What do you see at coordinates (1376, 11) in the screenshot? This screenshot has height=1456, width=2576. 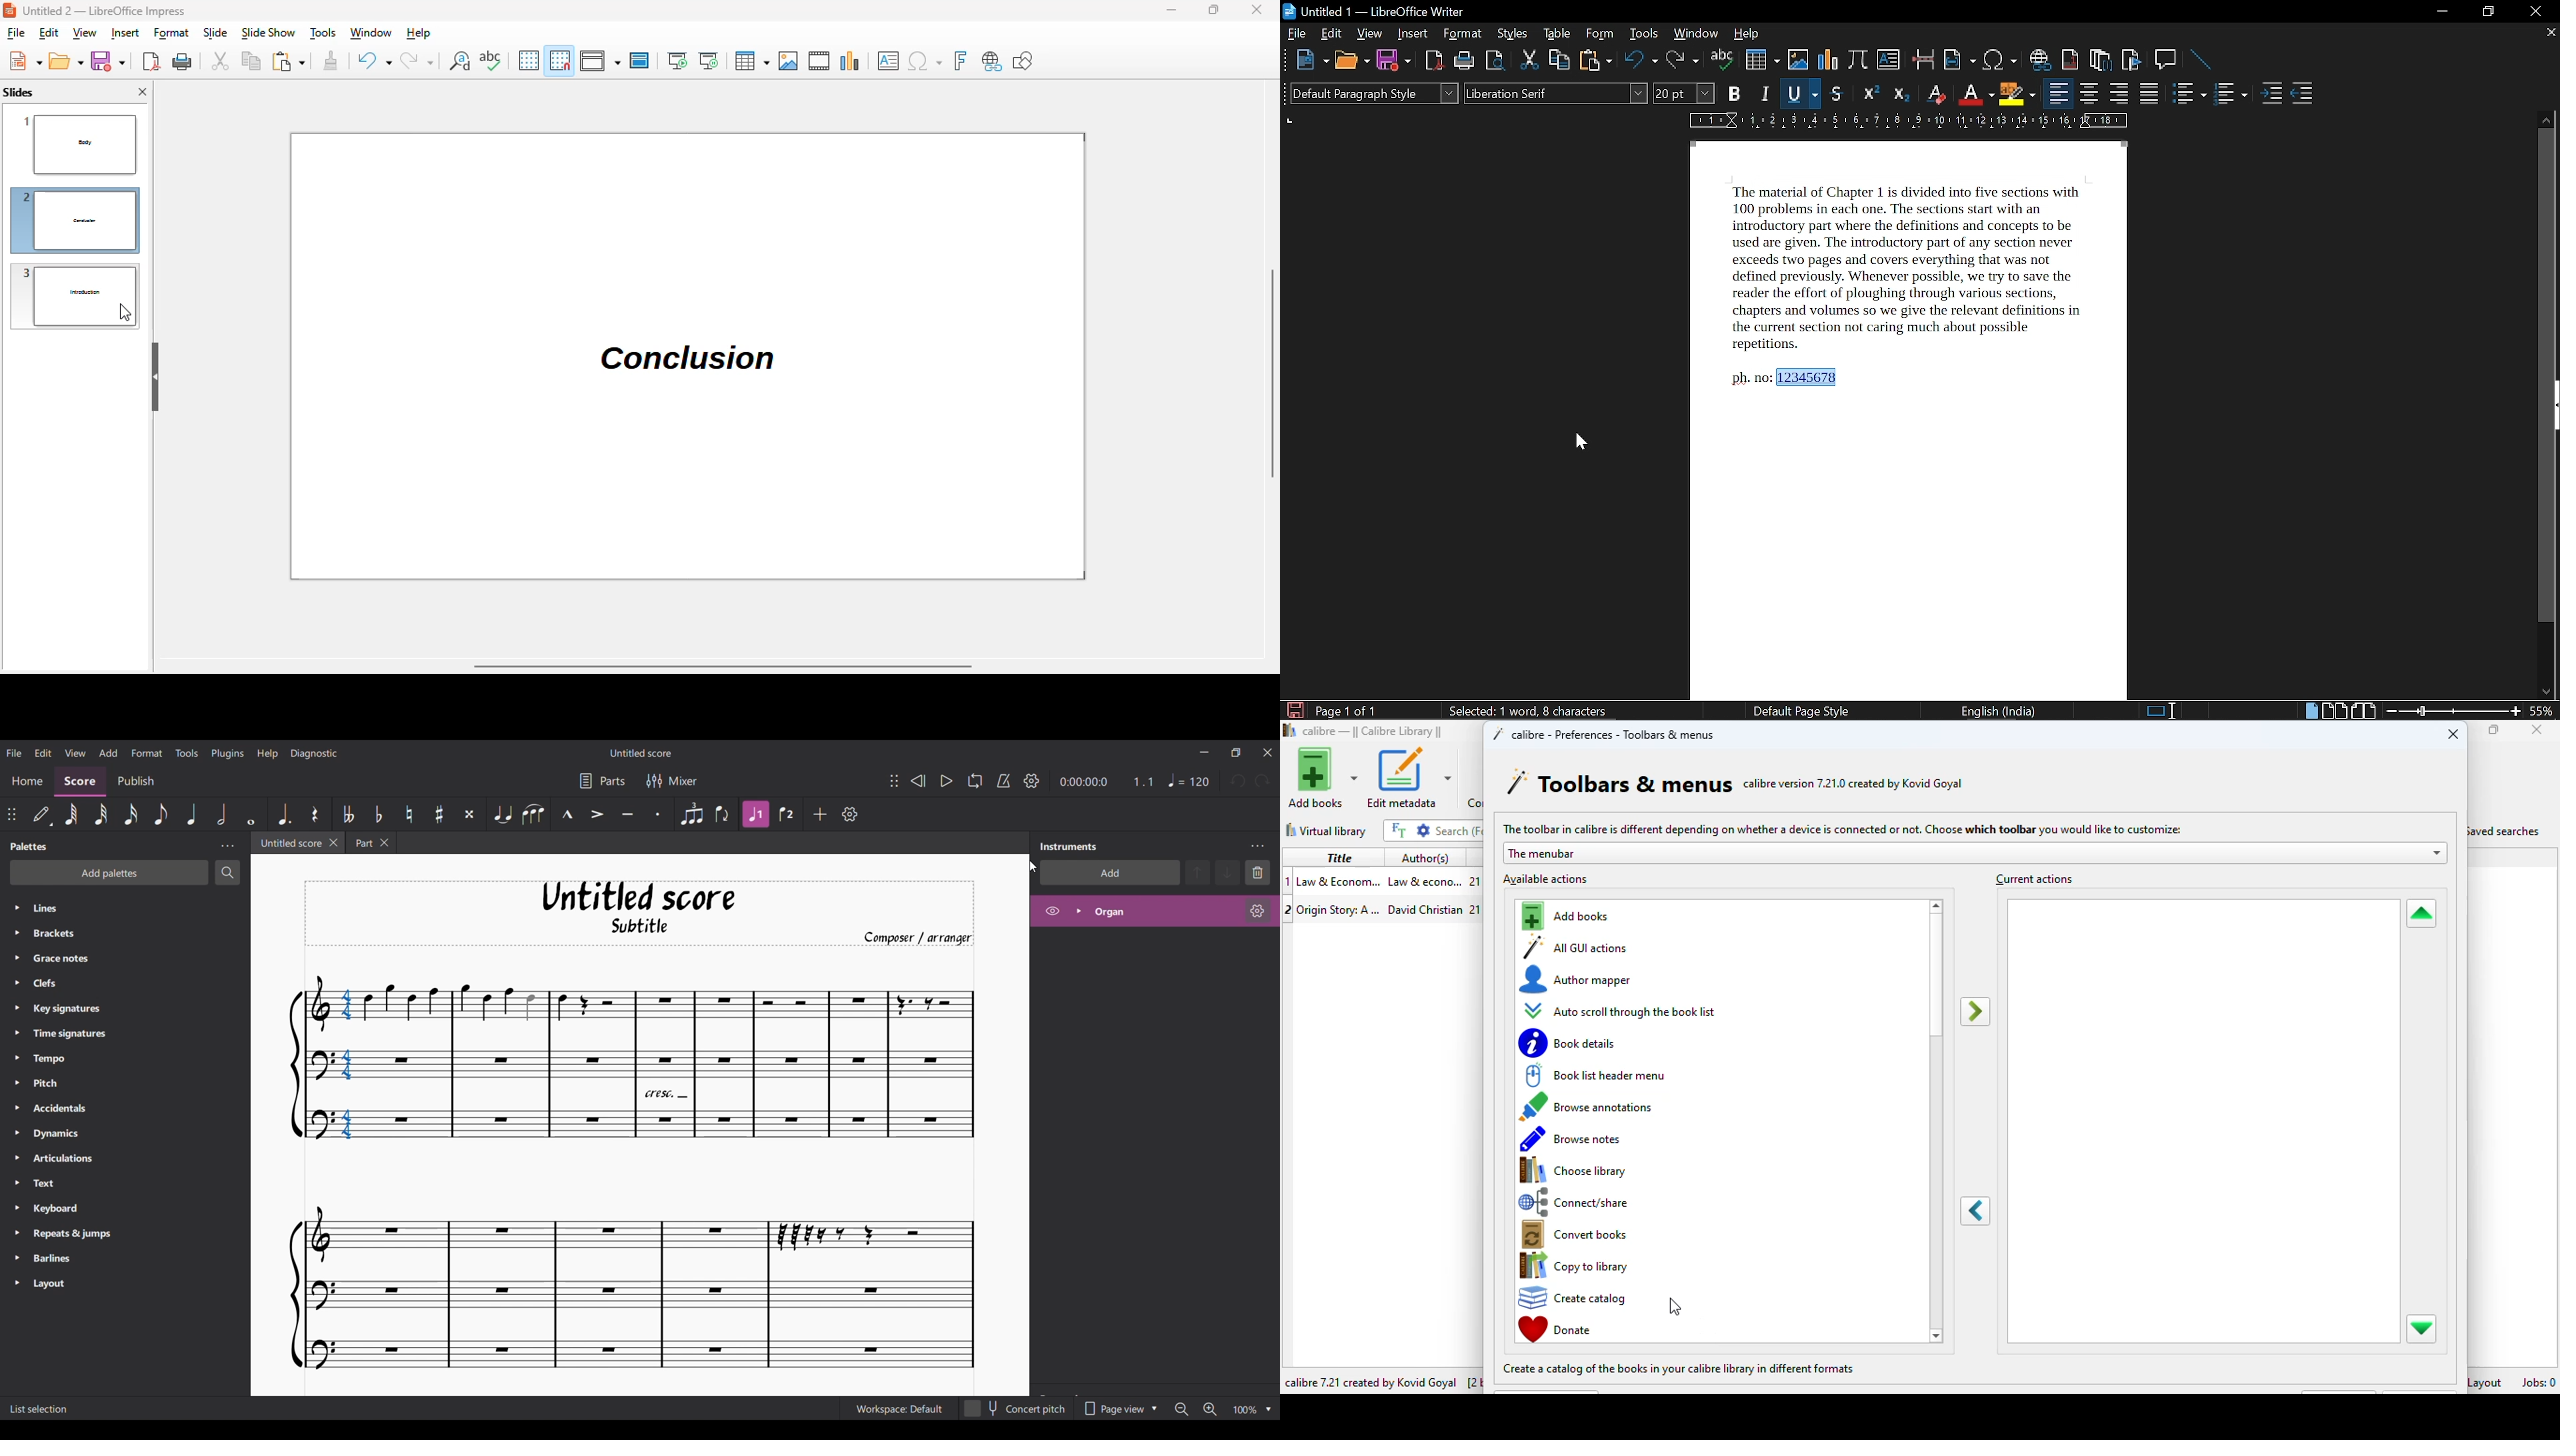 I see `Untitled 1 - LibreOffice Writer` at bounding box center [1376, 11].